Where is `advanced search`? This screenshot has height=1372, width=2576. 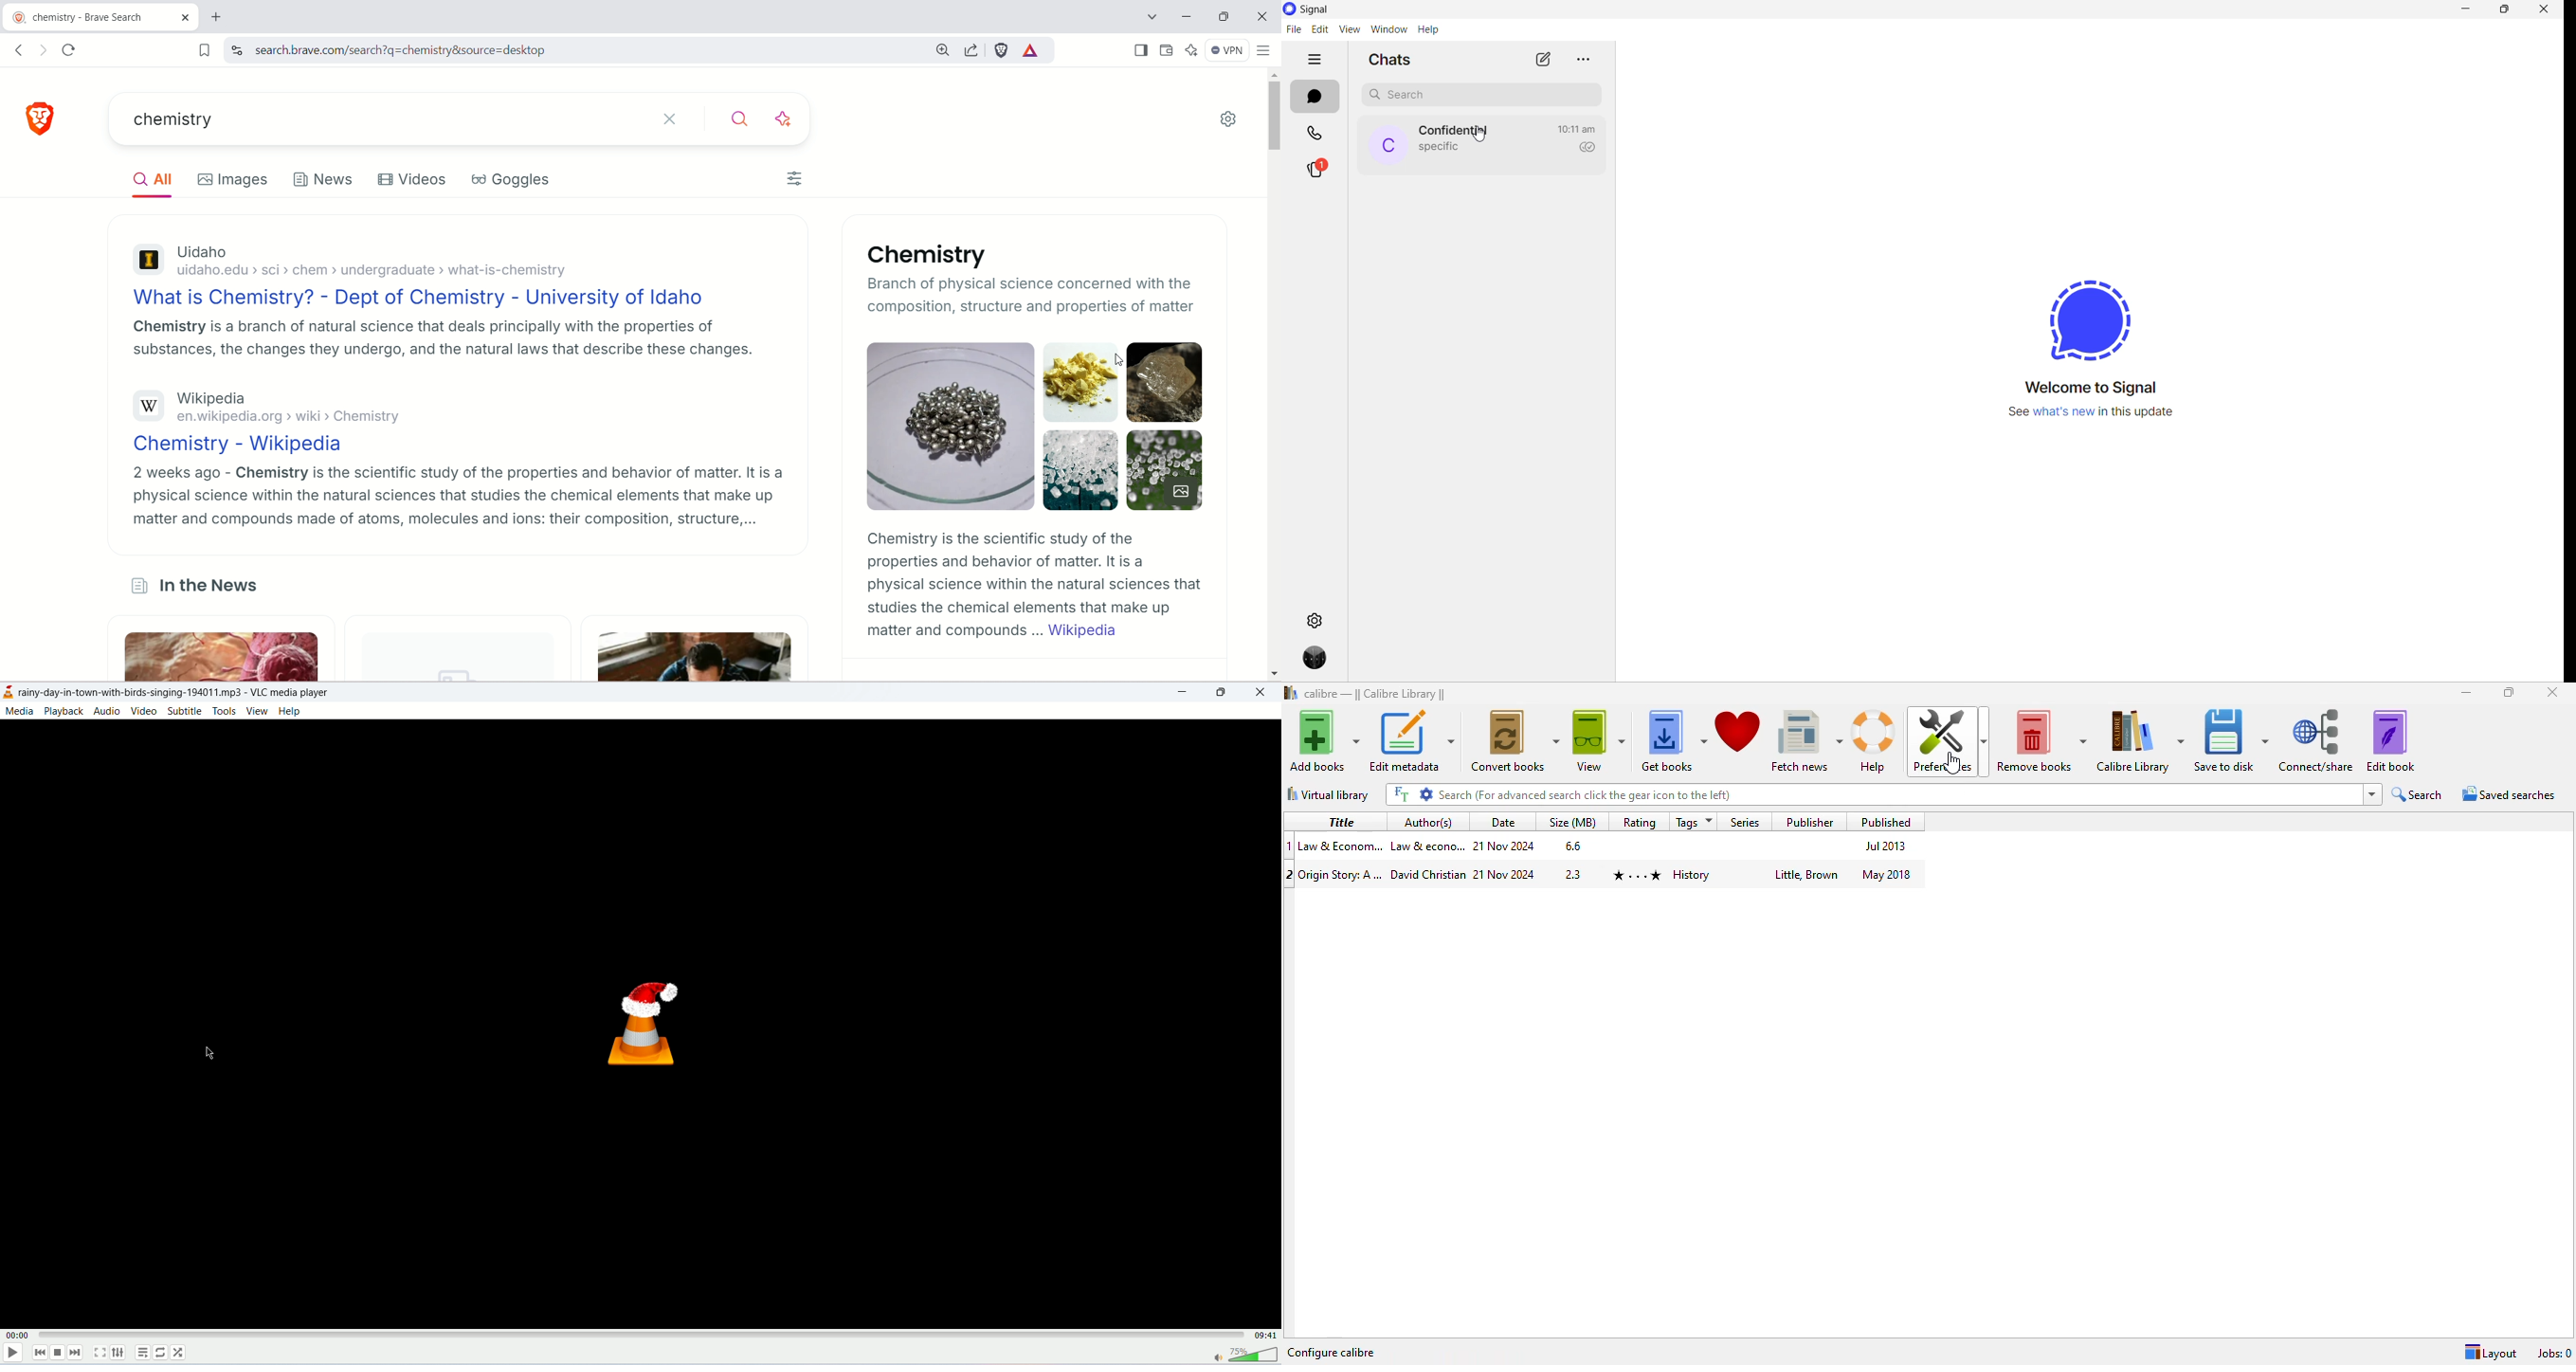 advanced search is located at coordinates (1426, 794).